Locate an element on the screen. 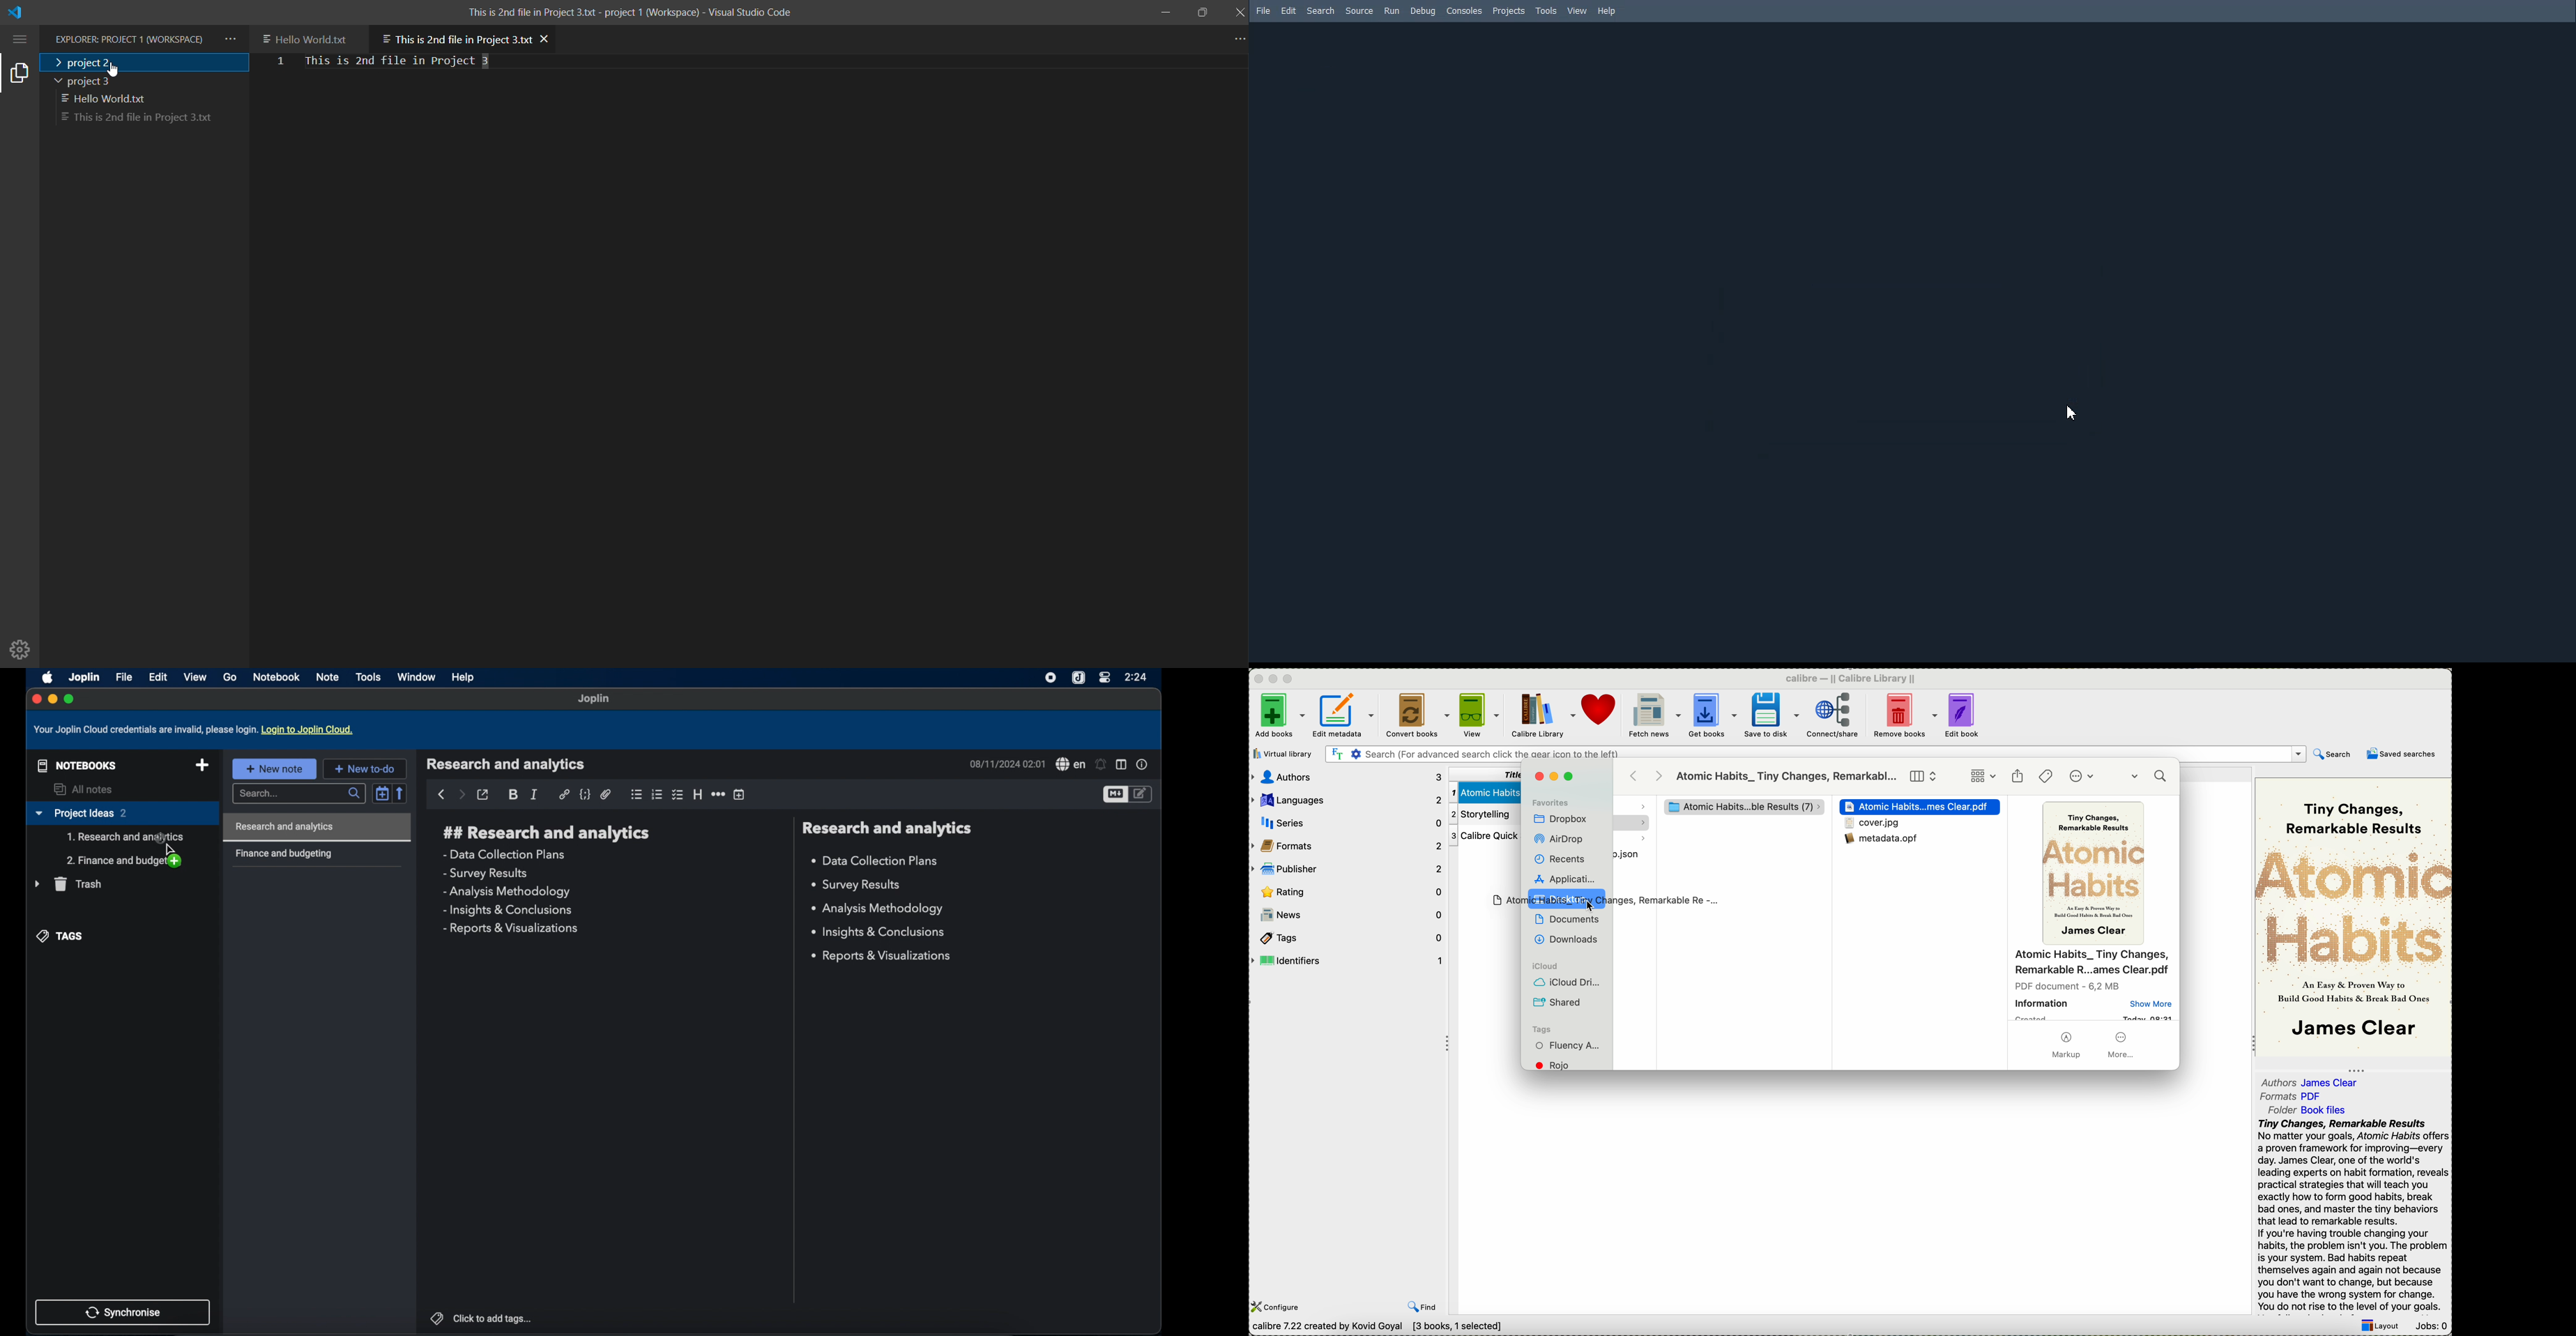  disable buttons program is located at coordinates (1275, 679).